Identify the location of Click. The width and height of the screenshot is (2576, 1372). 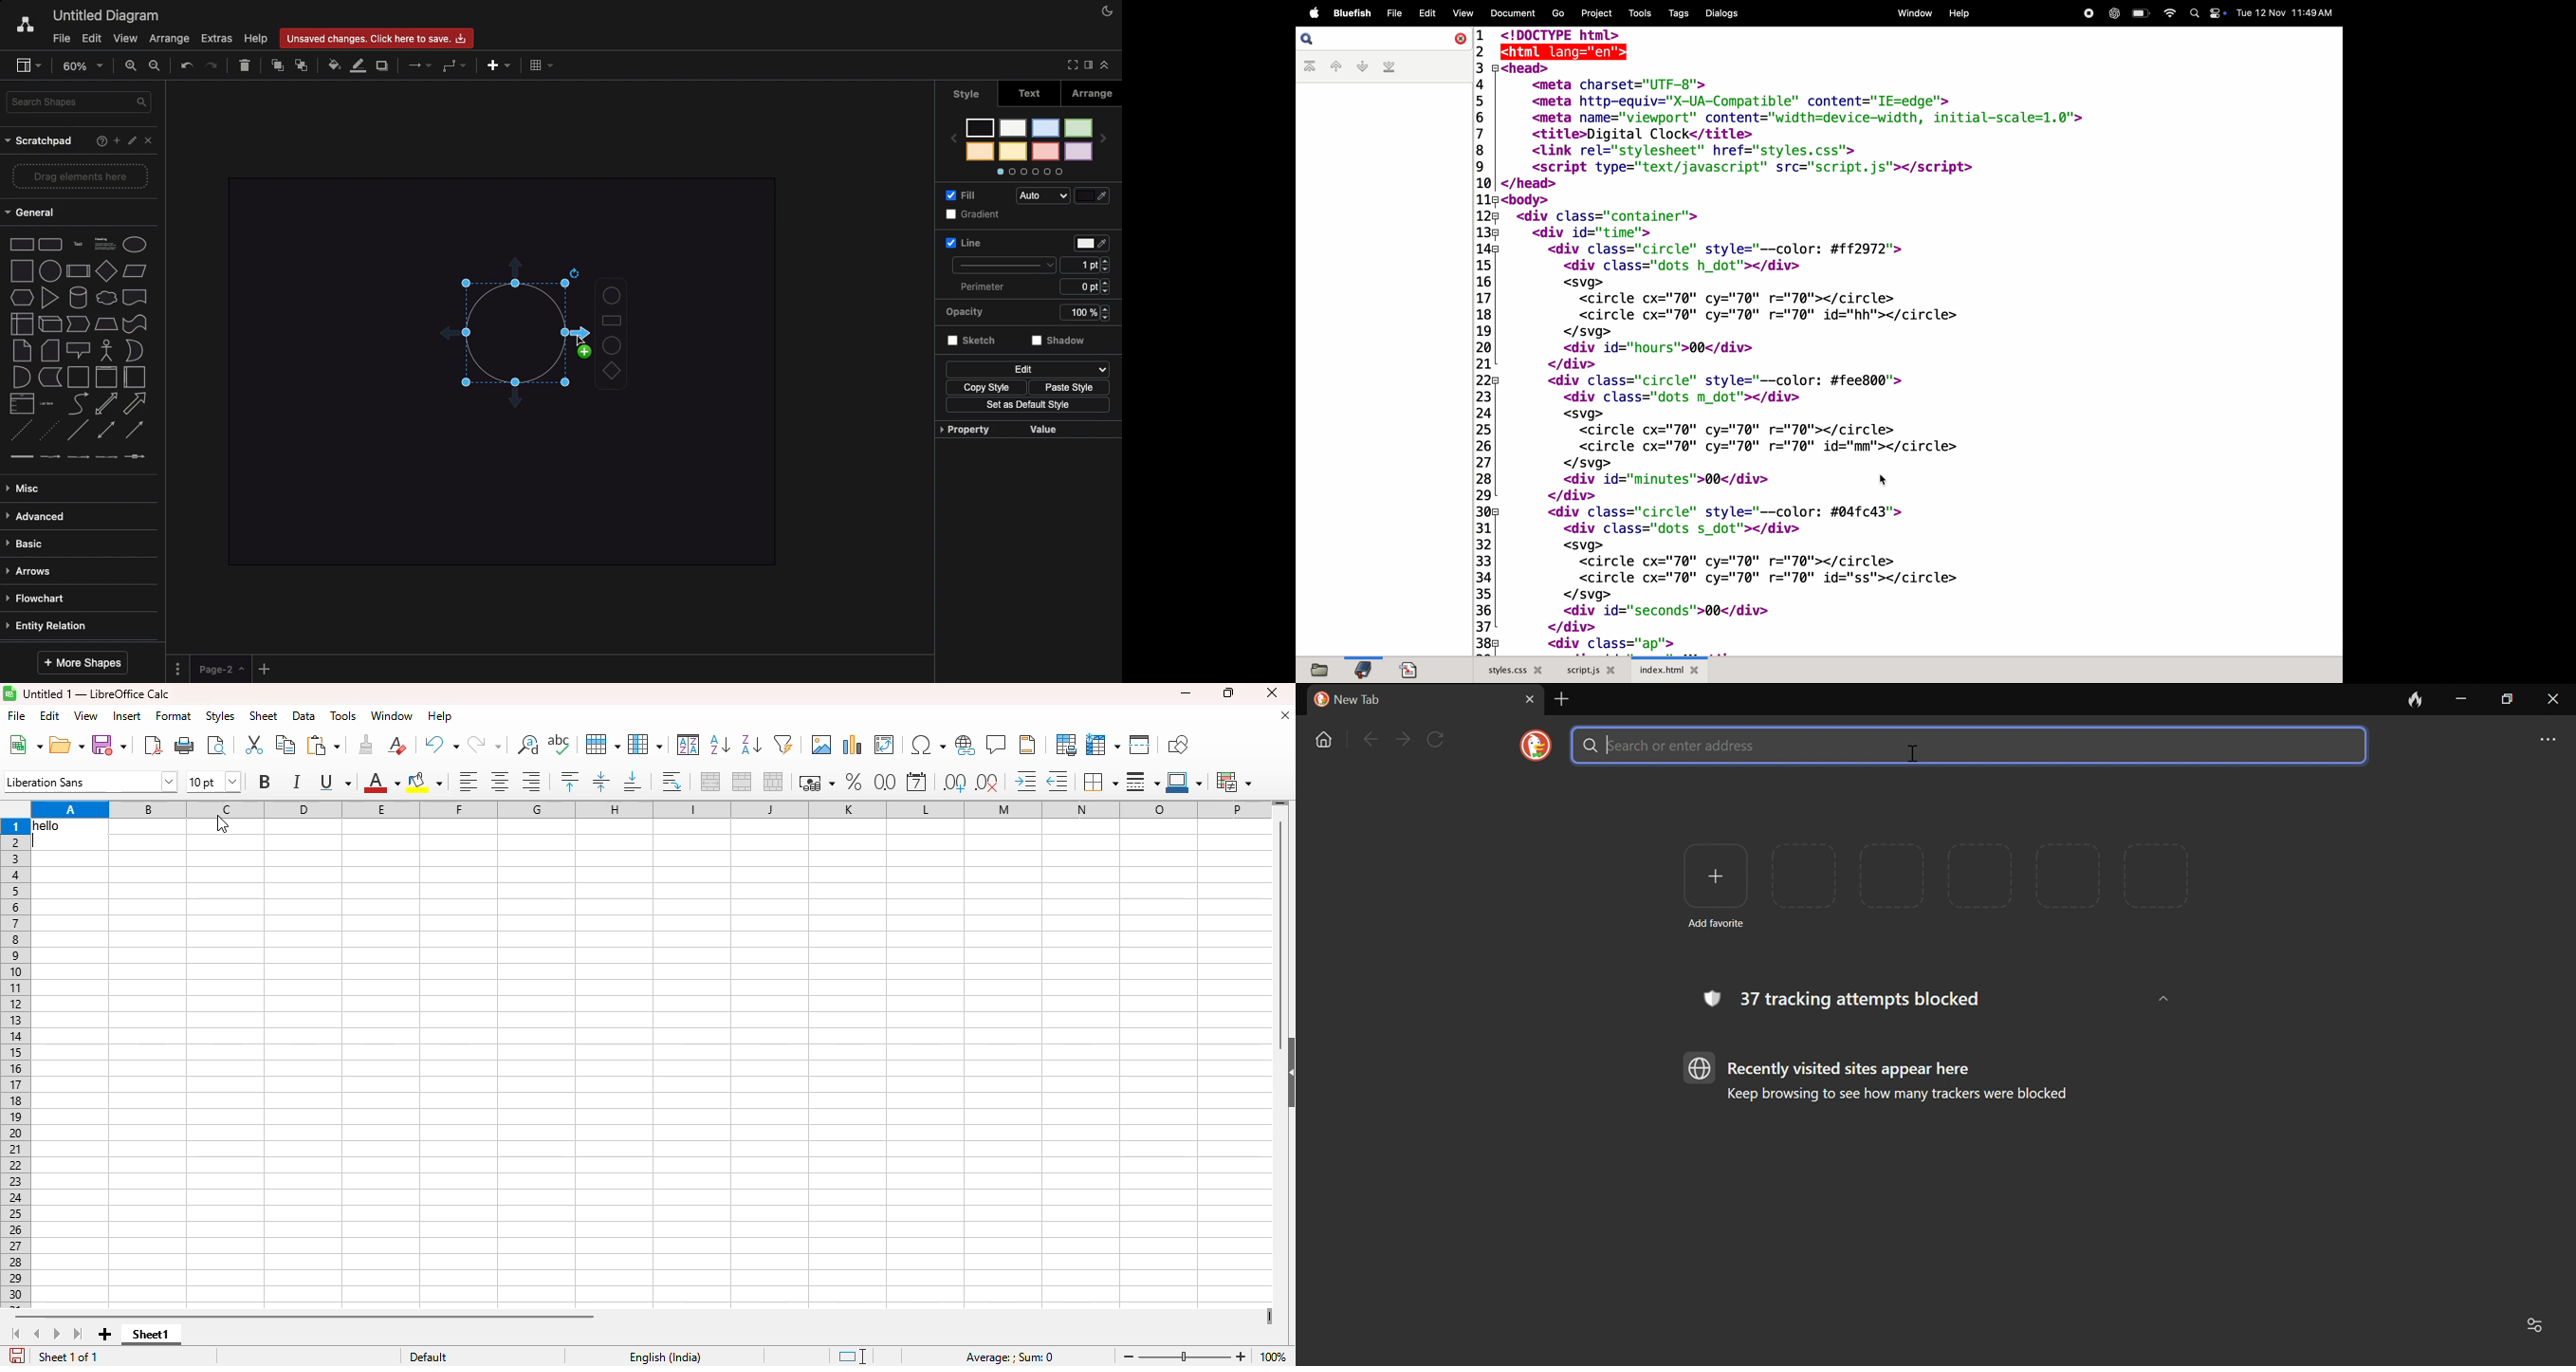
(577, 334).